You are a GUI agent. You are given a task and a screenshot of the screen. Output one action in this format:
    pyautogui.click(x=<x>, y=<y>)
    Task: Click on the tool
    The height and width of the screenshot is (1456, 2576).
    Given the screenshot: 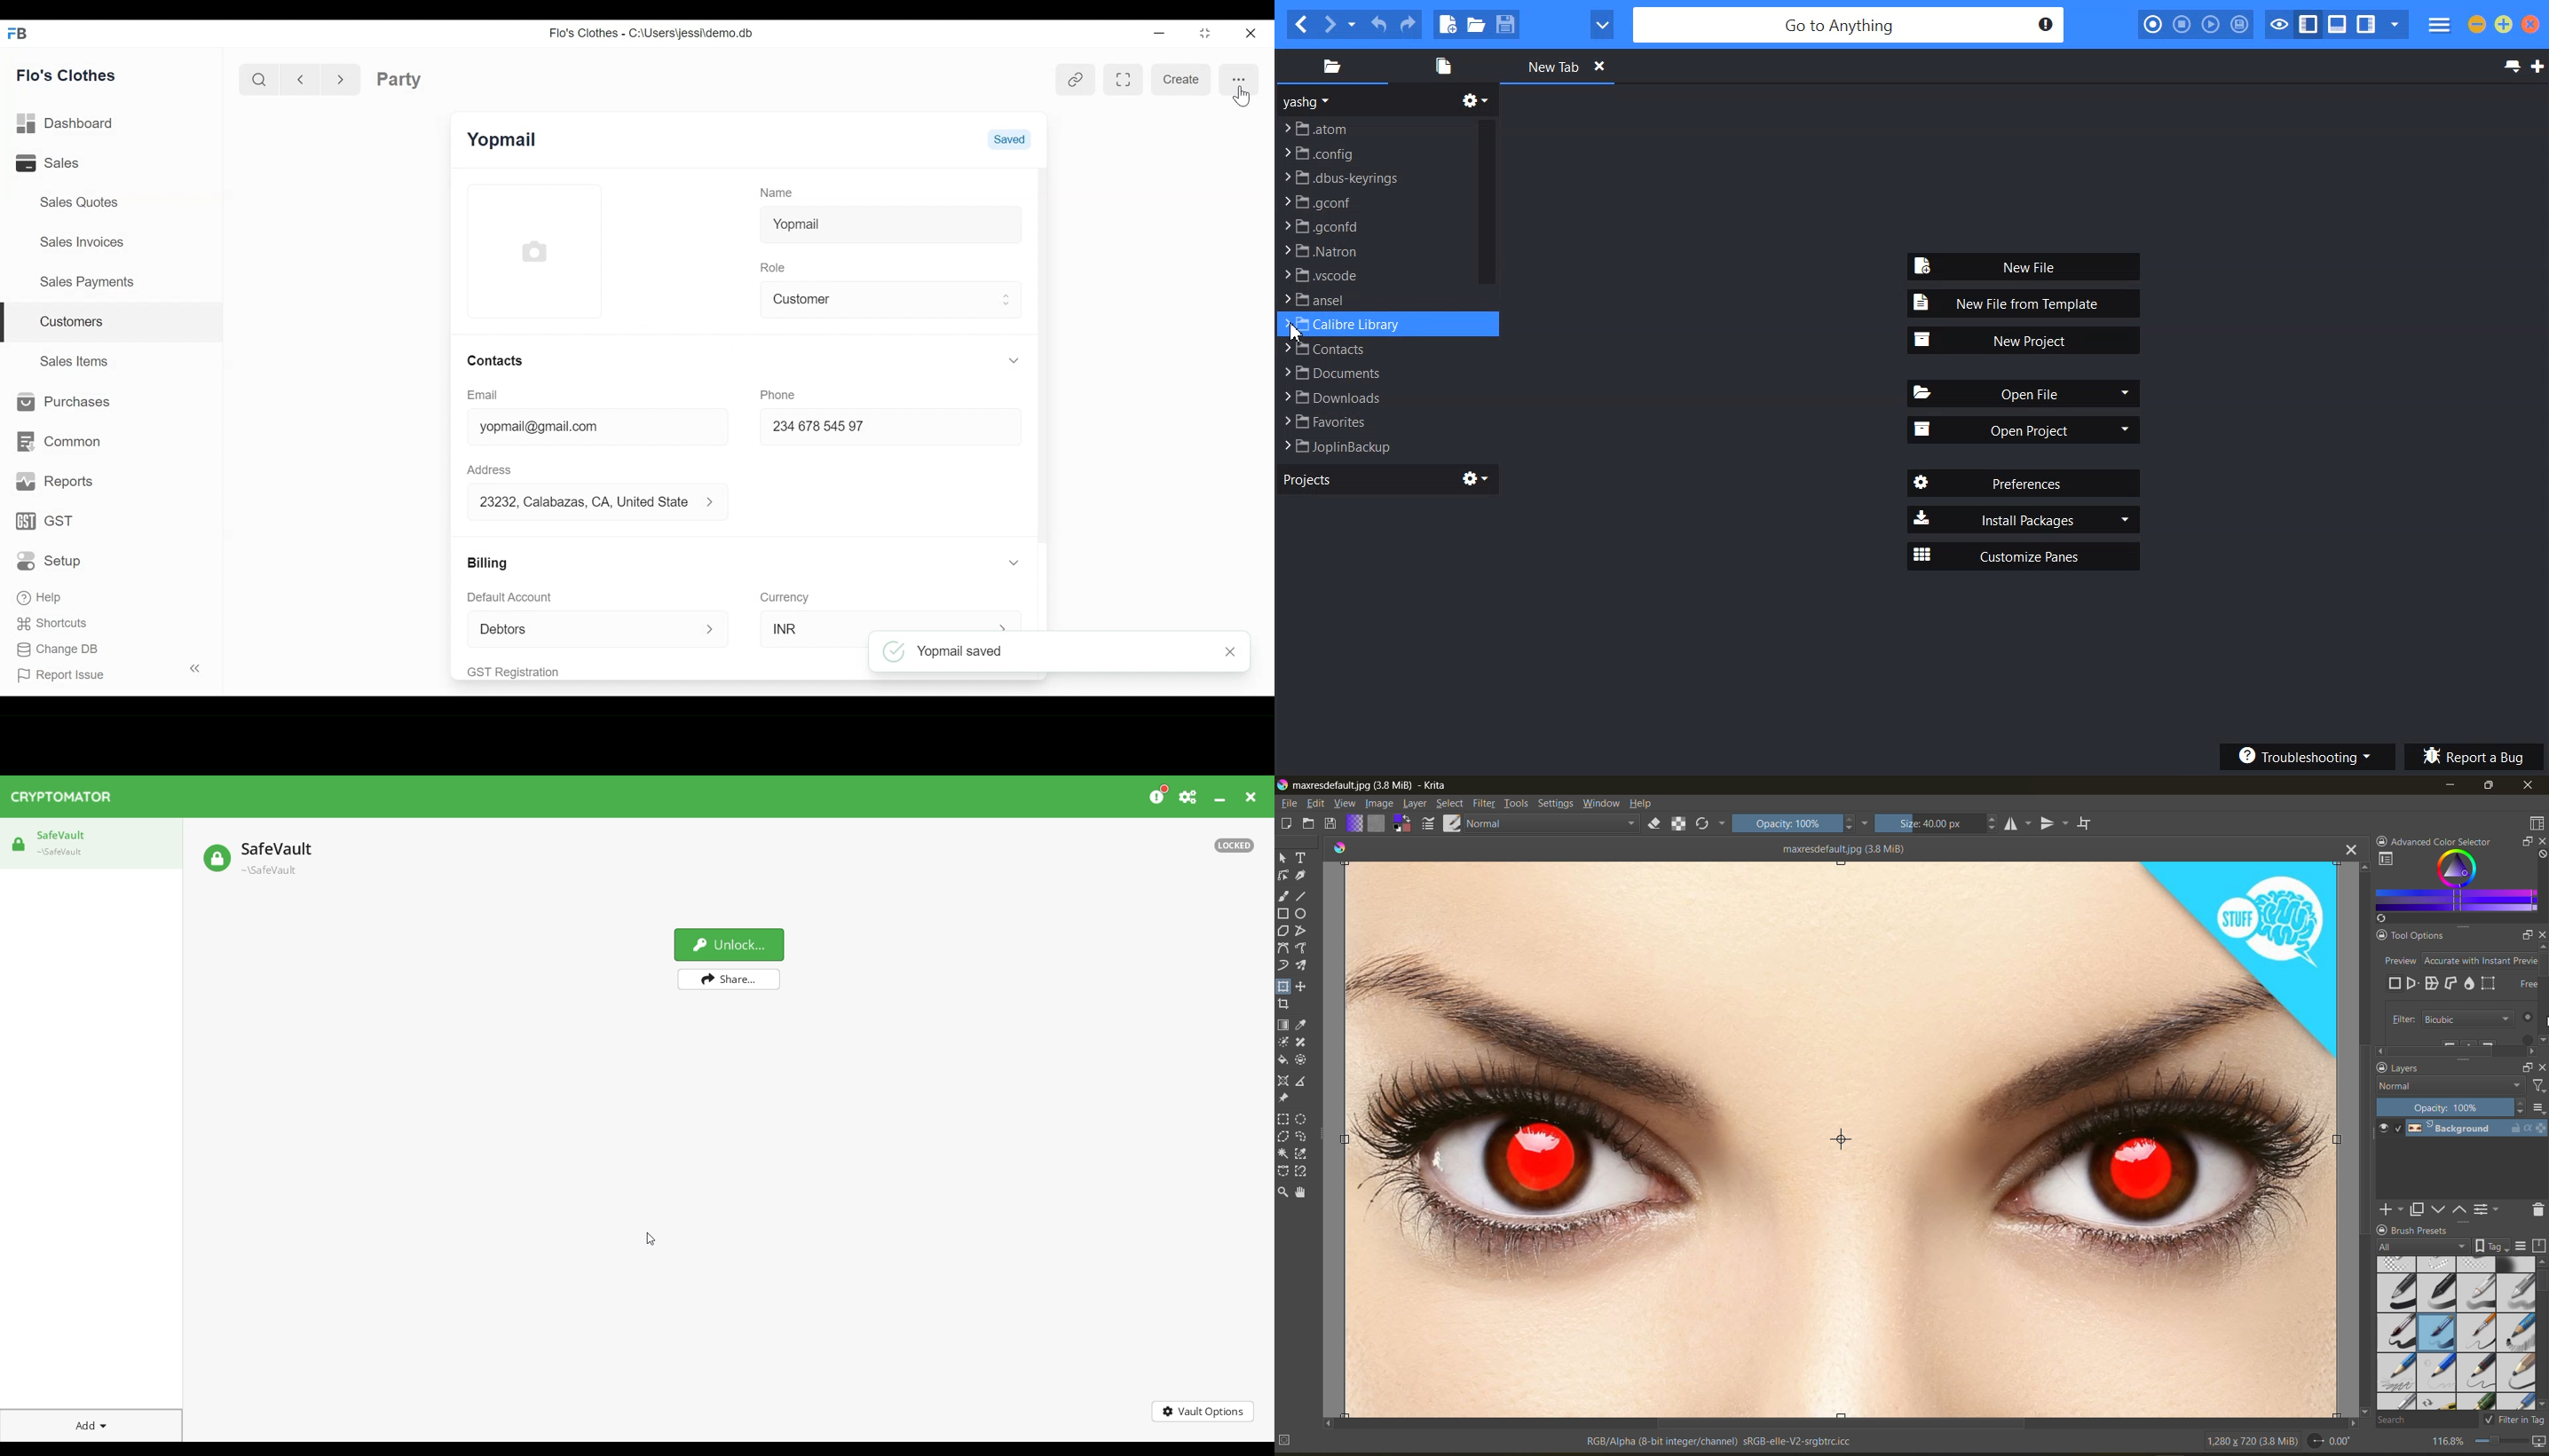 What is the action you would take?
    pyautogui.click(x=1283, y=897)
    